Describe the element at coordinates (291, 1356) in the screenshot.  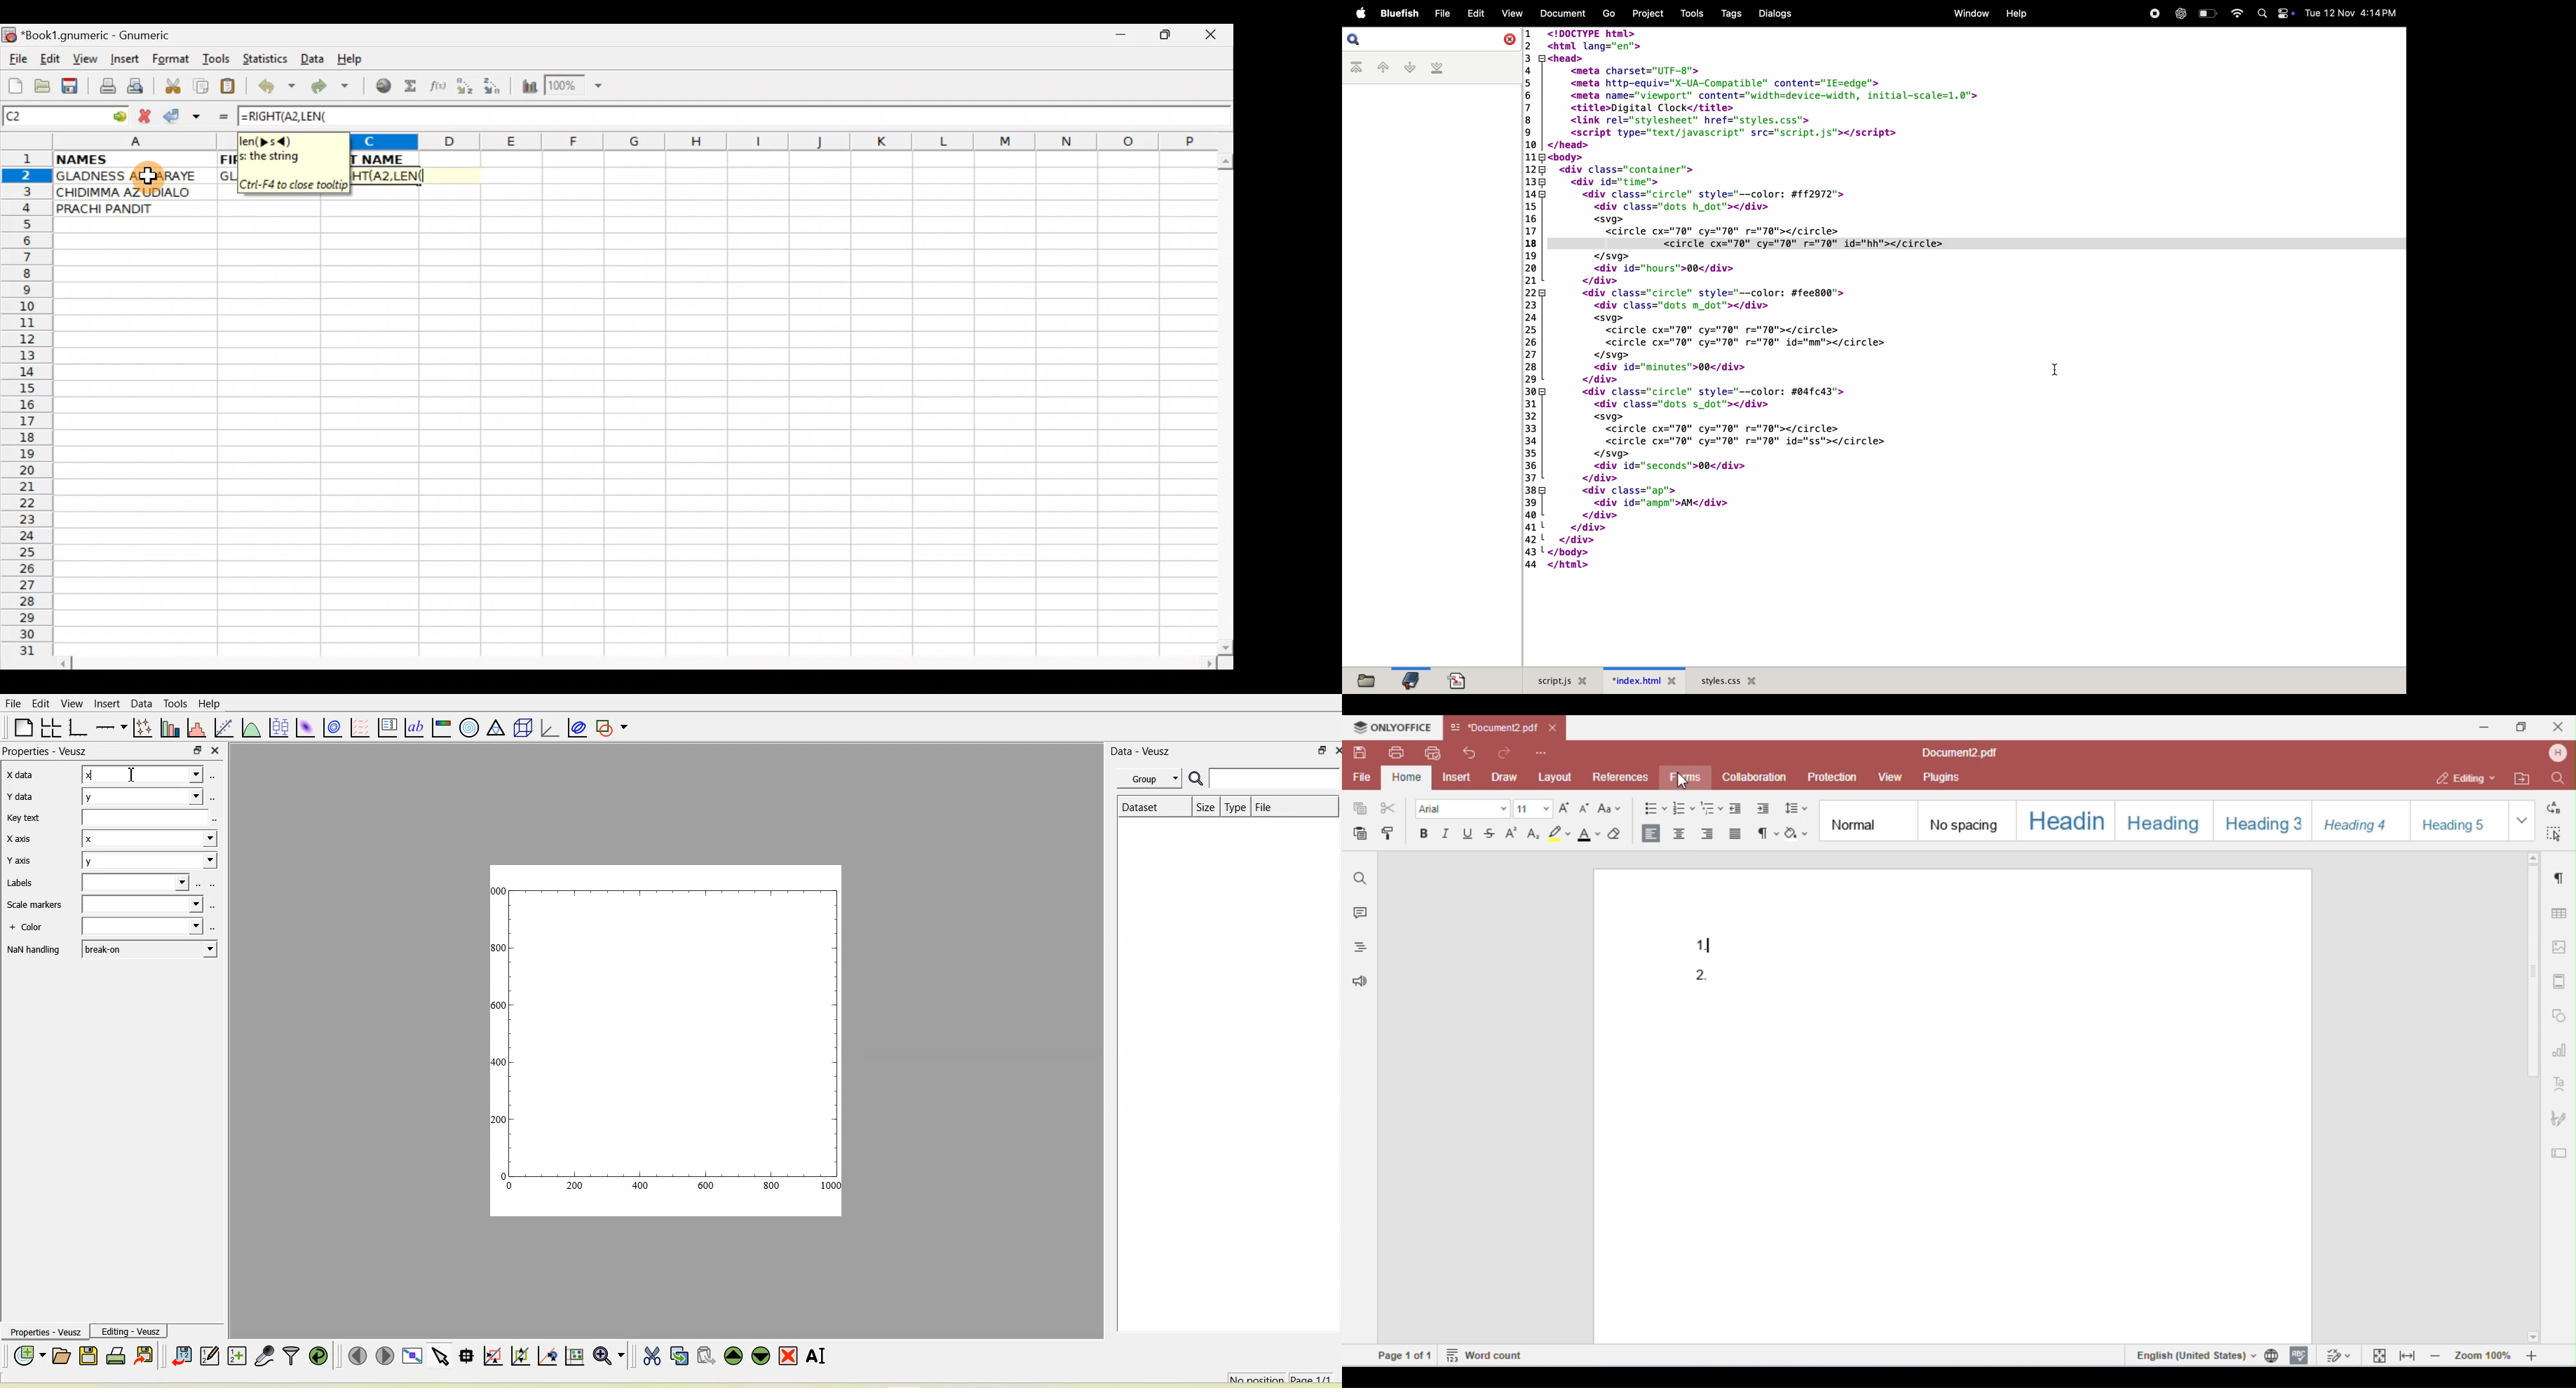
I see `Filter data` at that location.